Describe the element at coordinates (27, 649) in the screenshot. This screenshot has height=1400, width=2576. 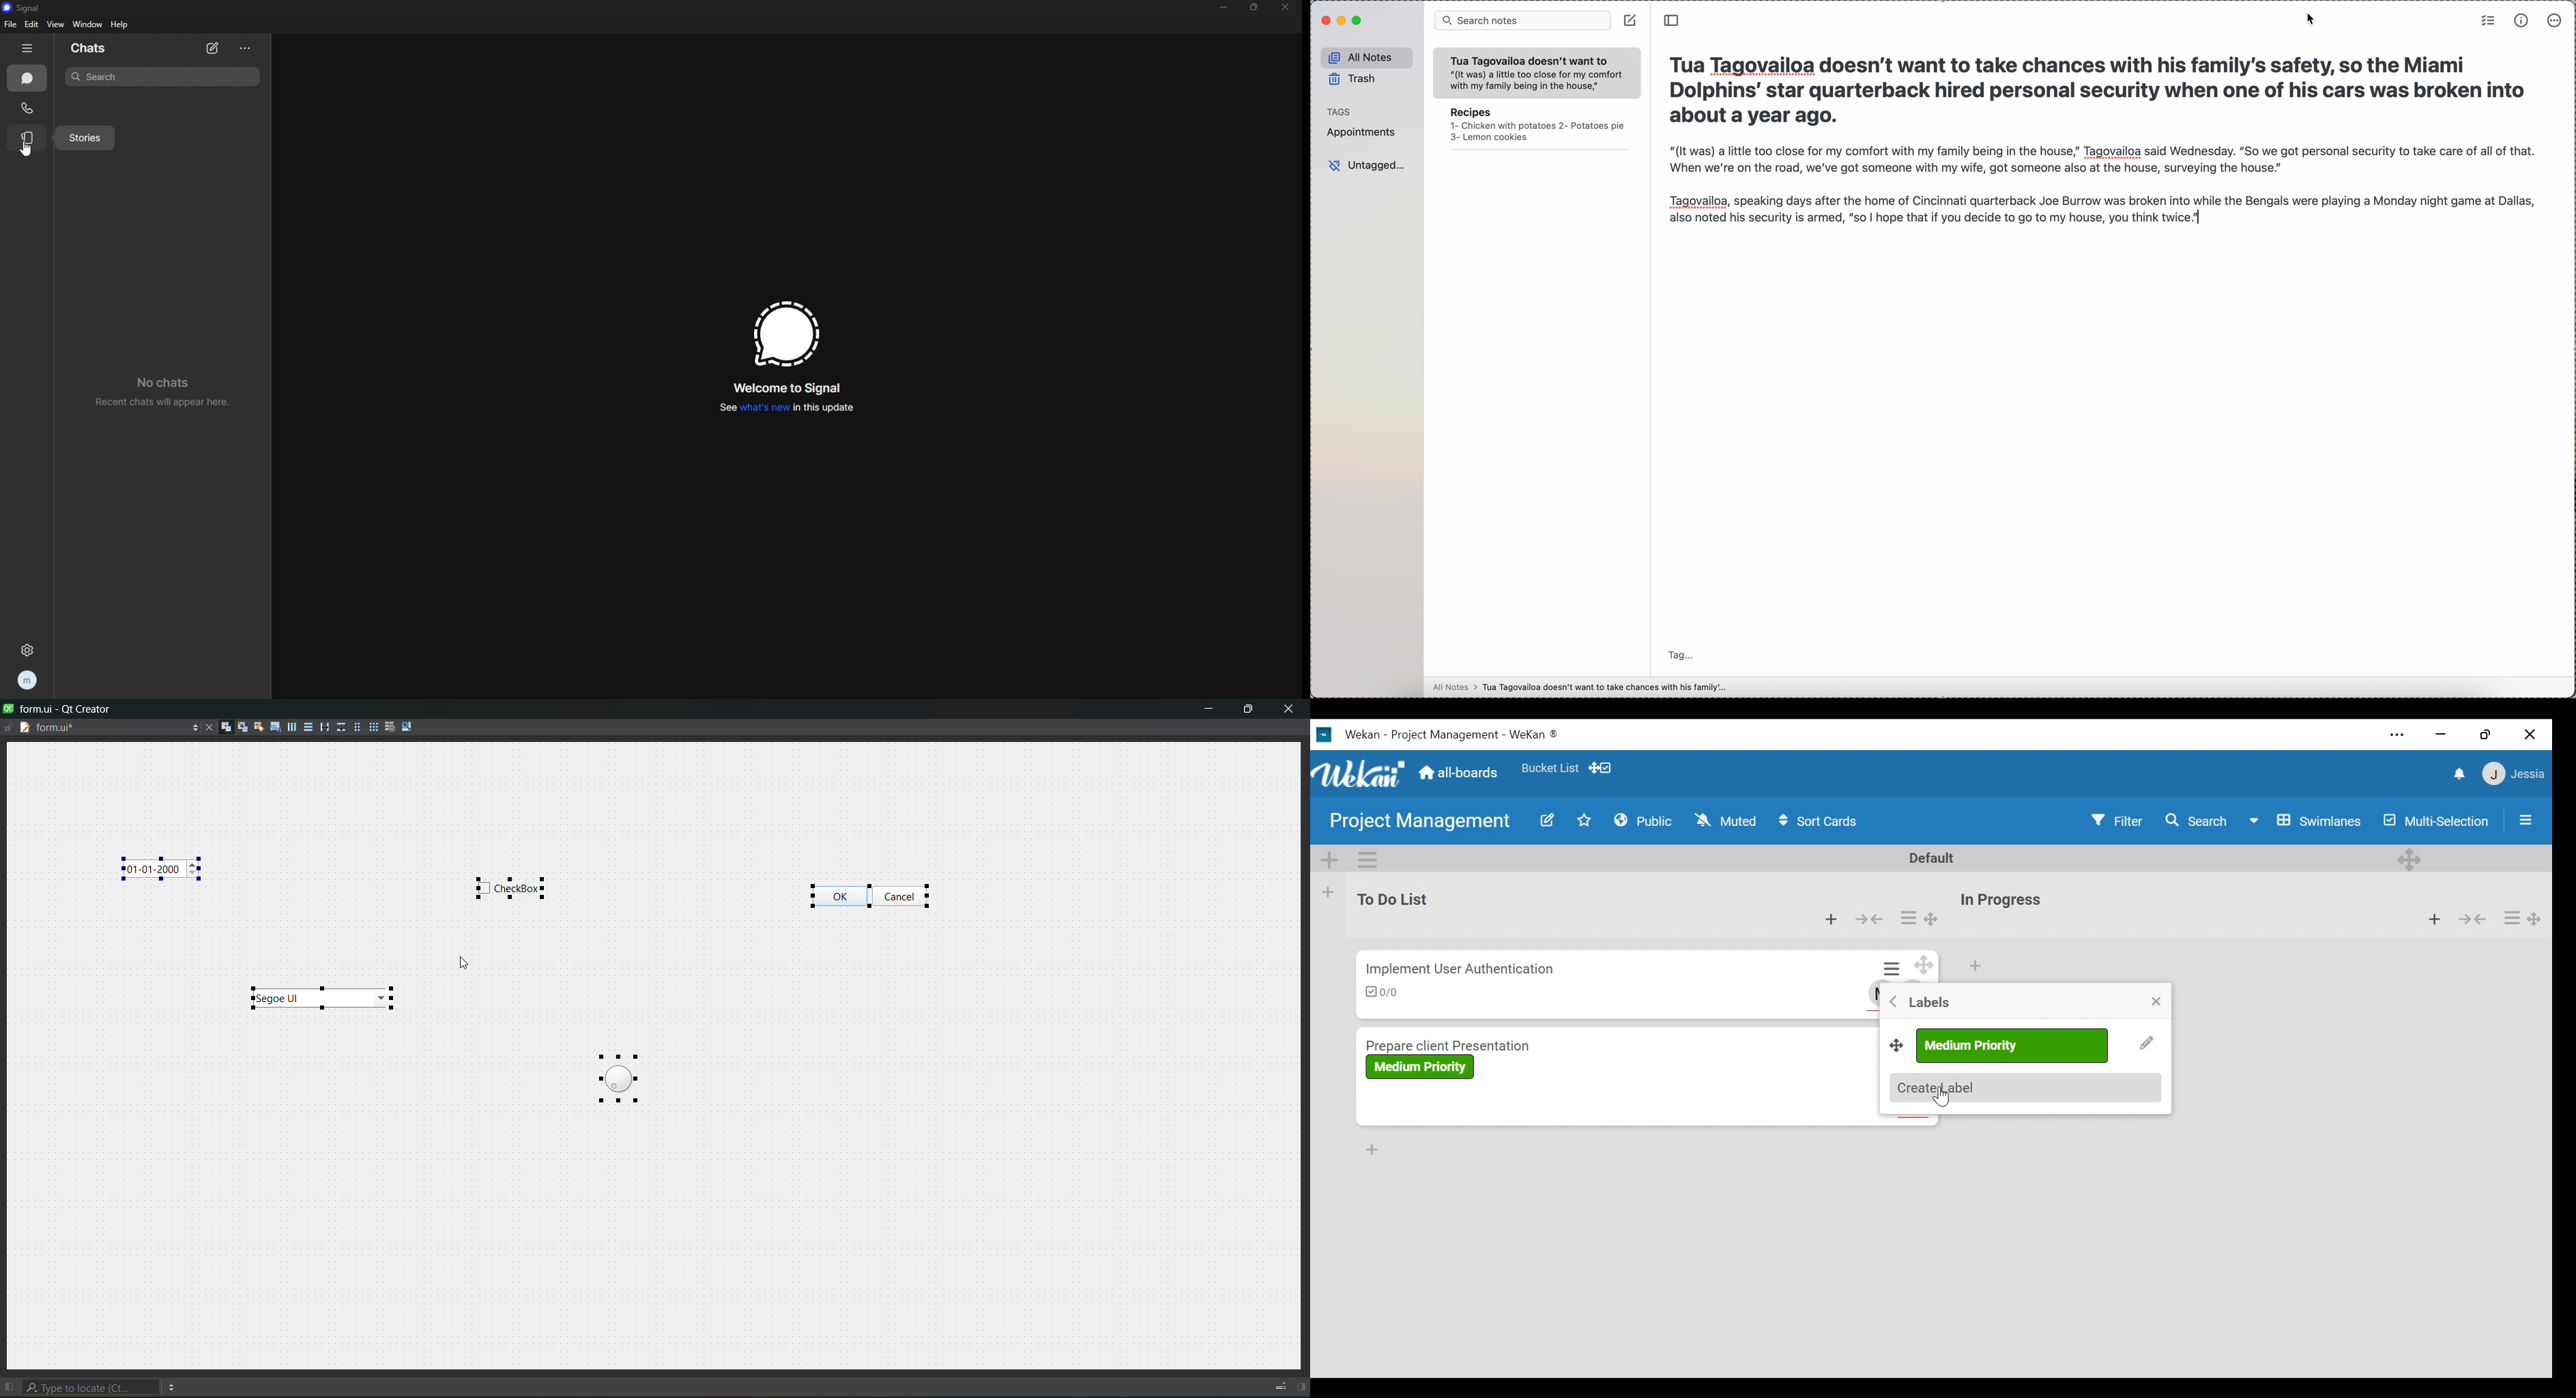
I see `settings` at that location.